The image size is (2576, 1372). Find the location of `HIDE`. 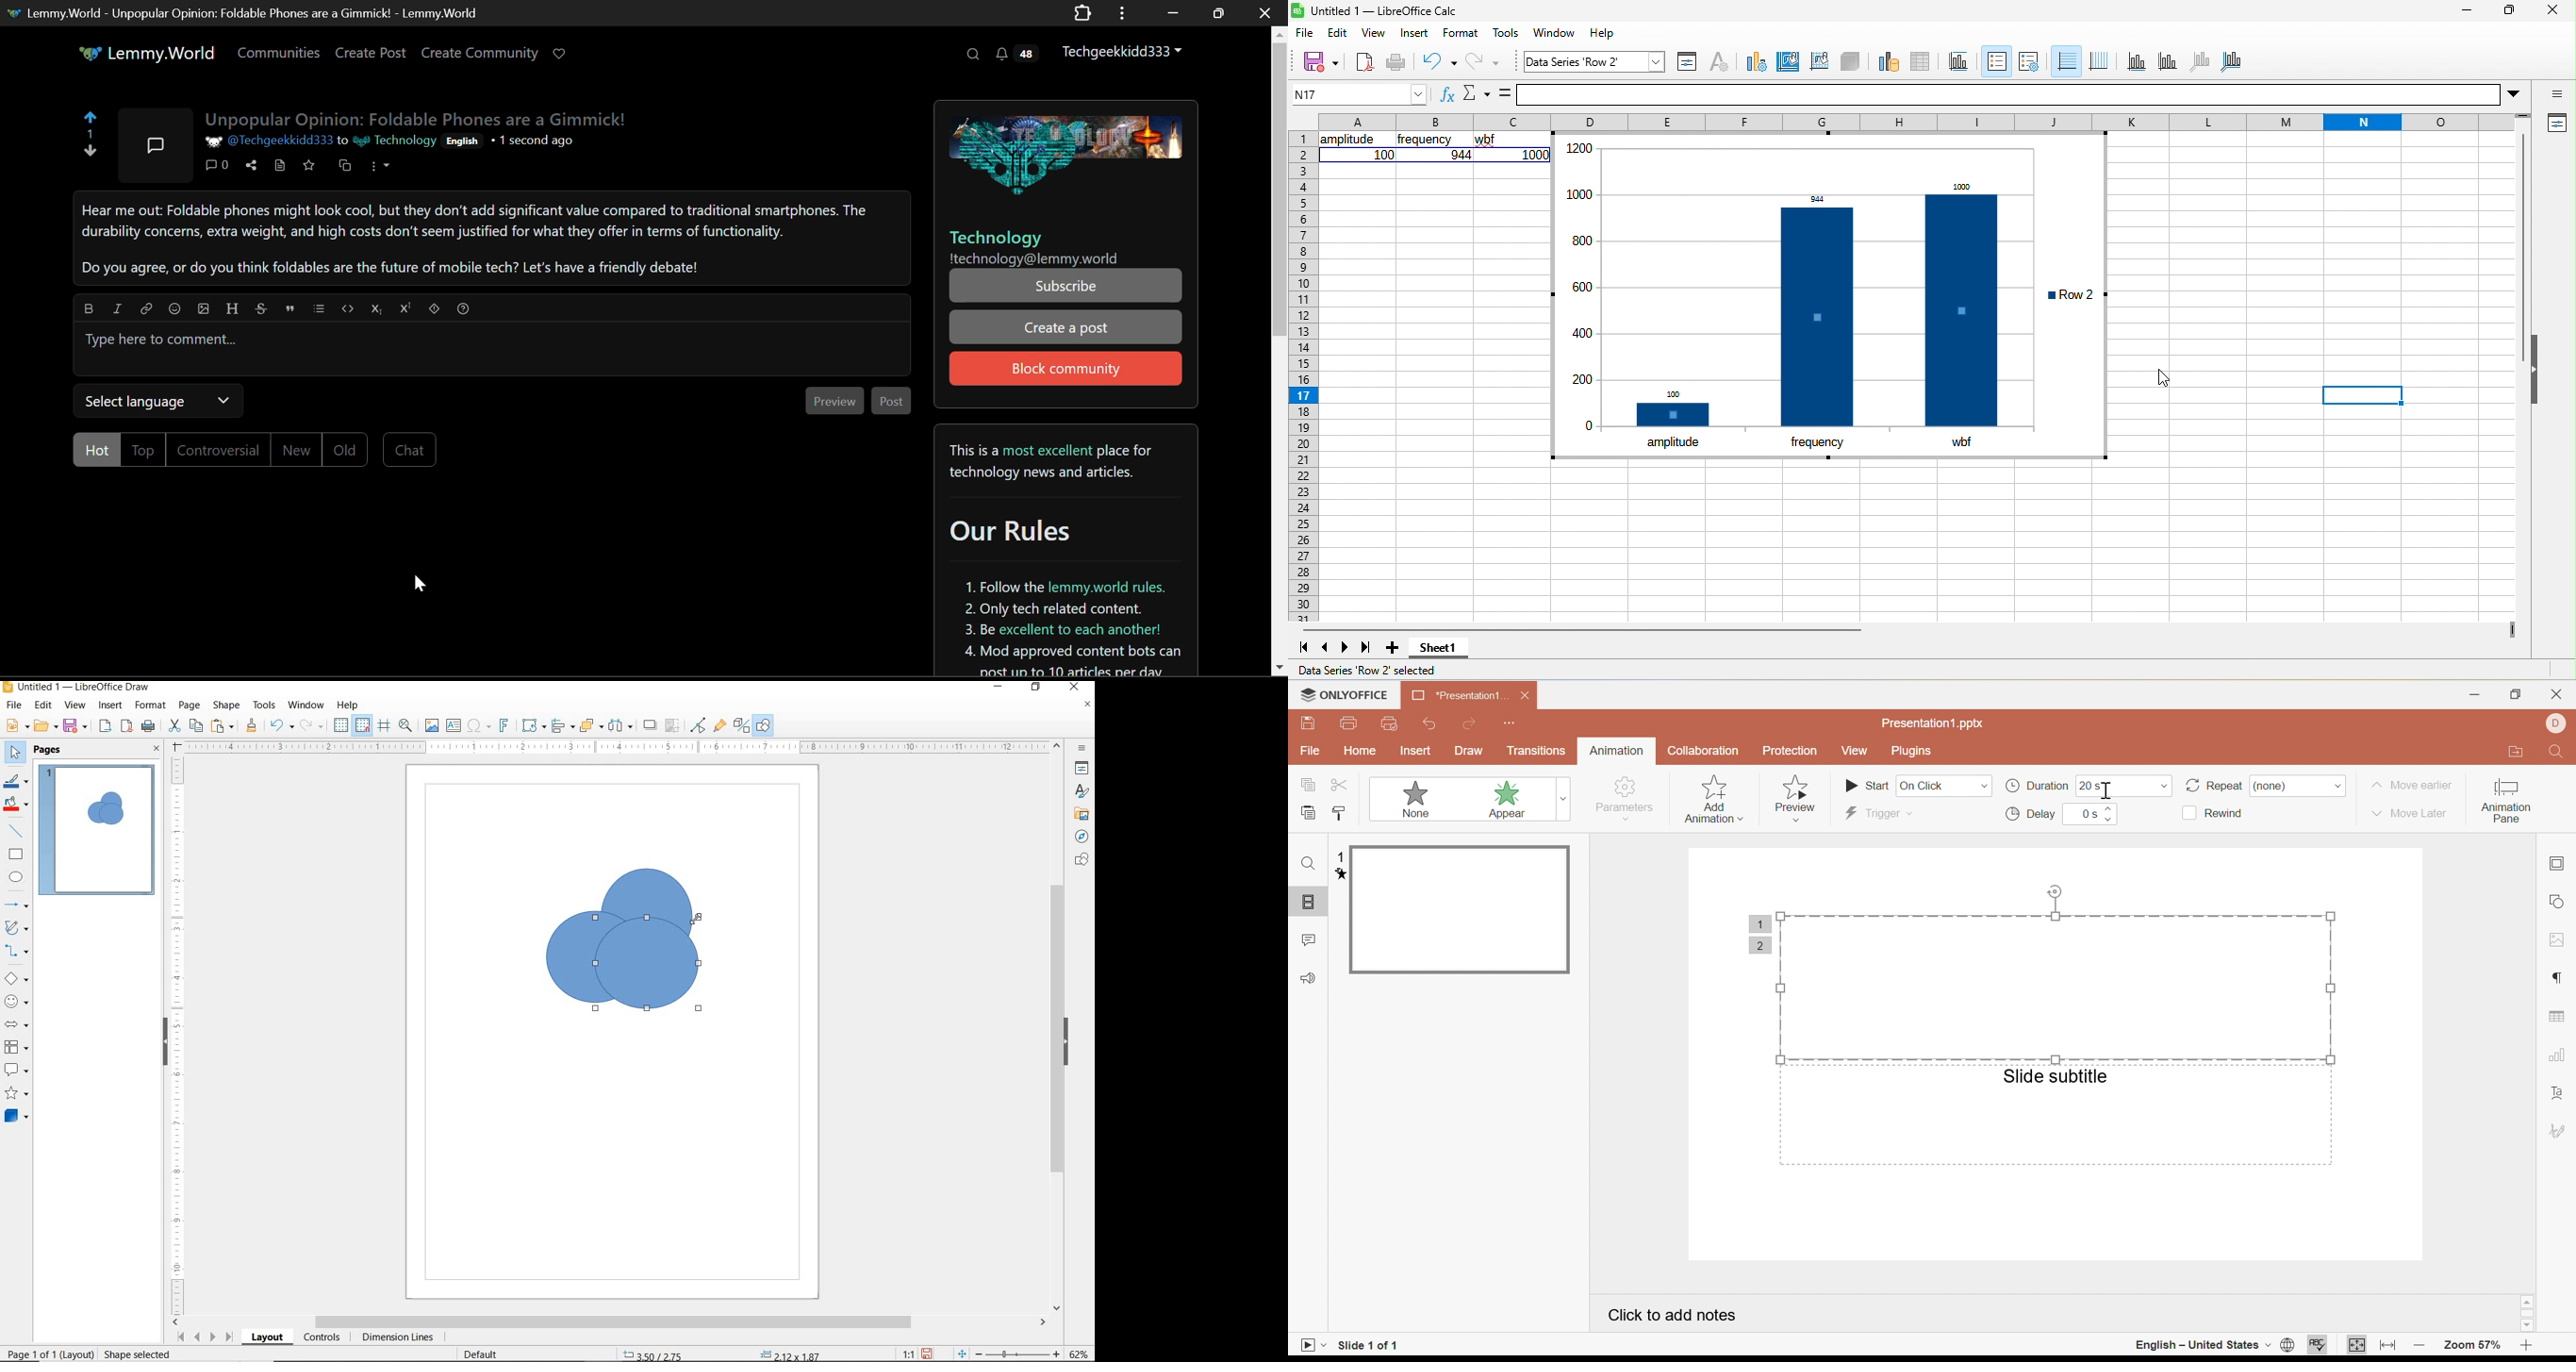

HIDE is located at coordinates (163, 1040).